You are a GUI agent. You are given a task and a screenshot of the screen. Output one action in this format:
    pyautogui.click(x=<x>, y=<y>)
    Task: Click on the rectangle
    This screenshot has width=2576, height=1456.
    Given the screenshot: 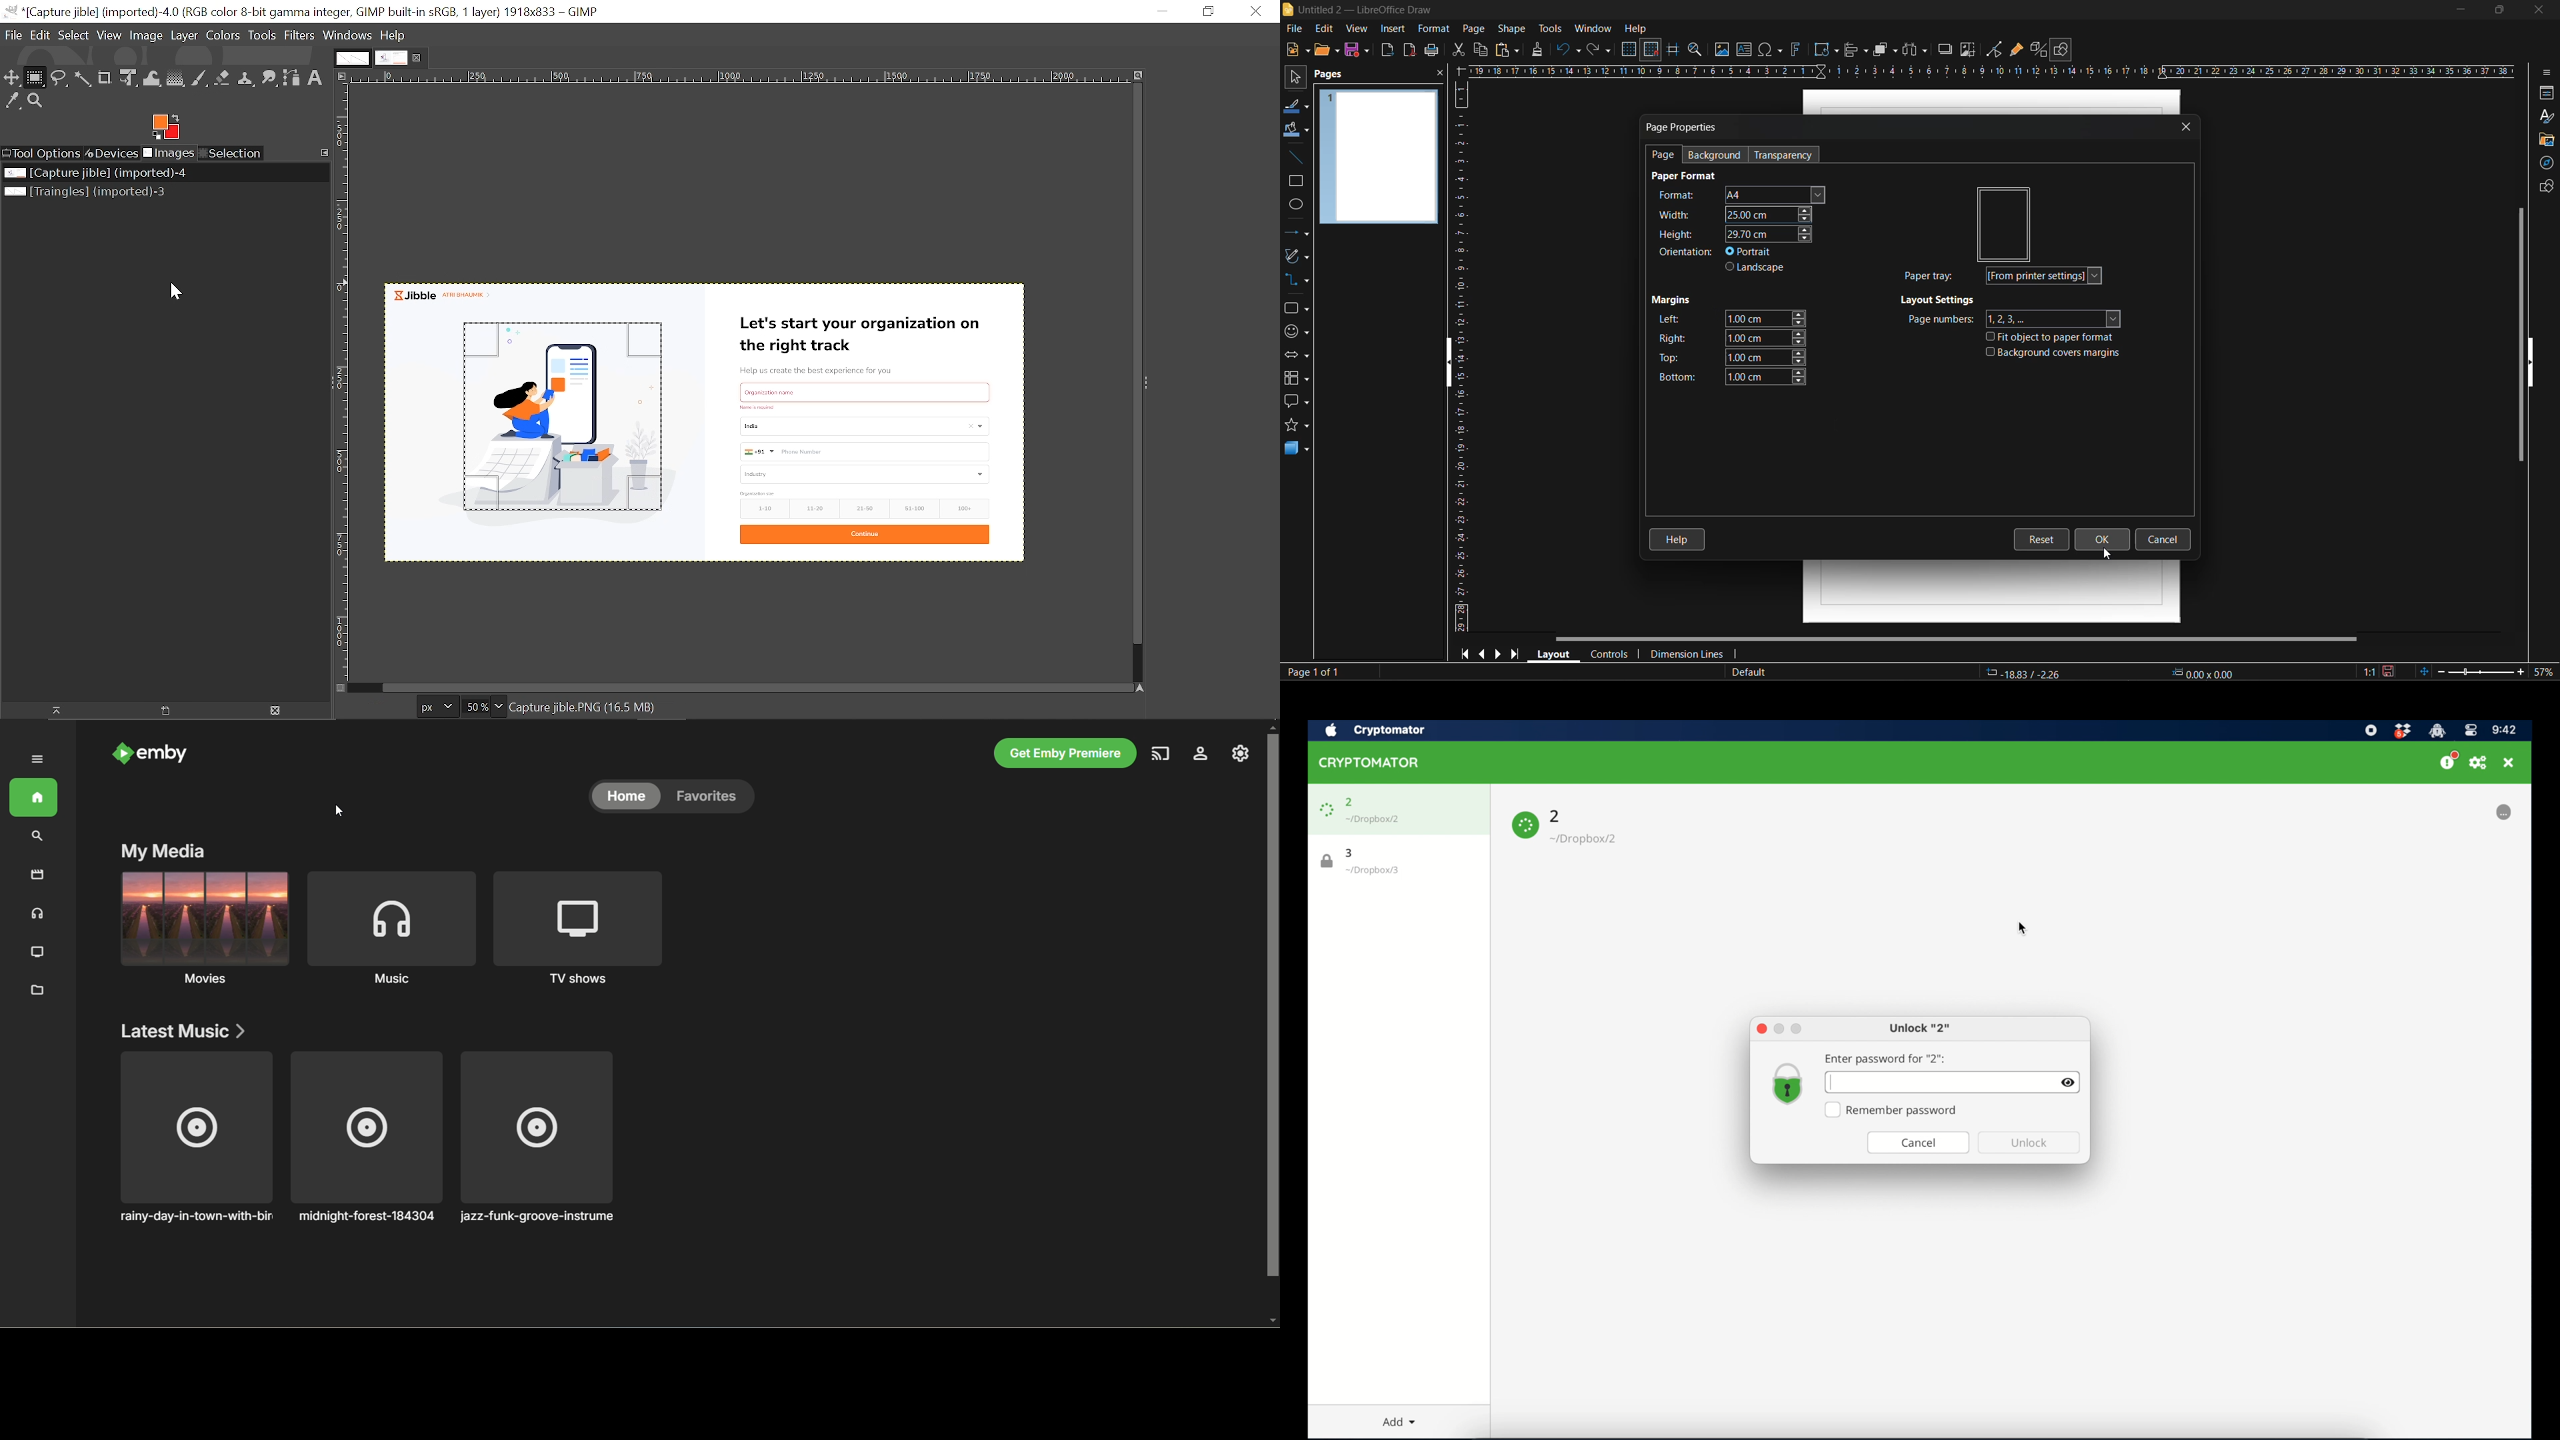 What is the action you would take?
    pyautogui.click(x=1295, y=183)
    